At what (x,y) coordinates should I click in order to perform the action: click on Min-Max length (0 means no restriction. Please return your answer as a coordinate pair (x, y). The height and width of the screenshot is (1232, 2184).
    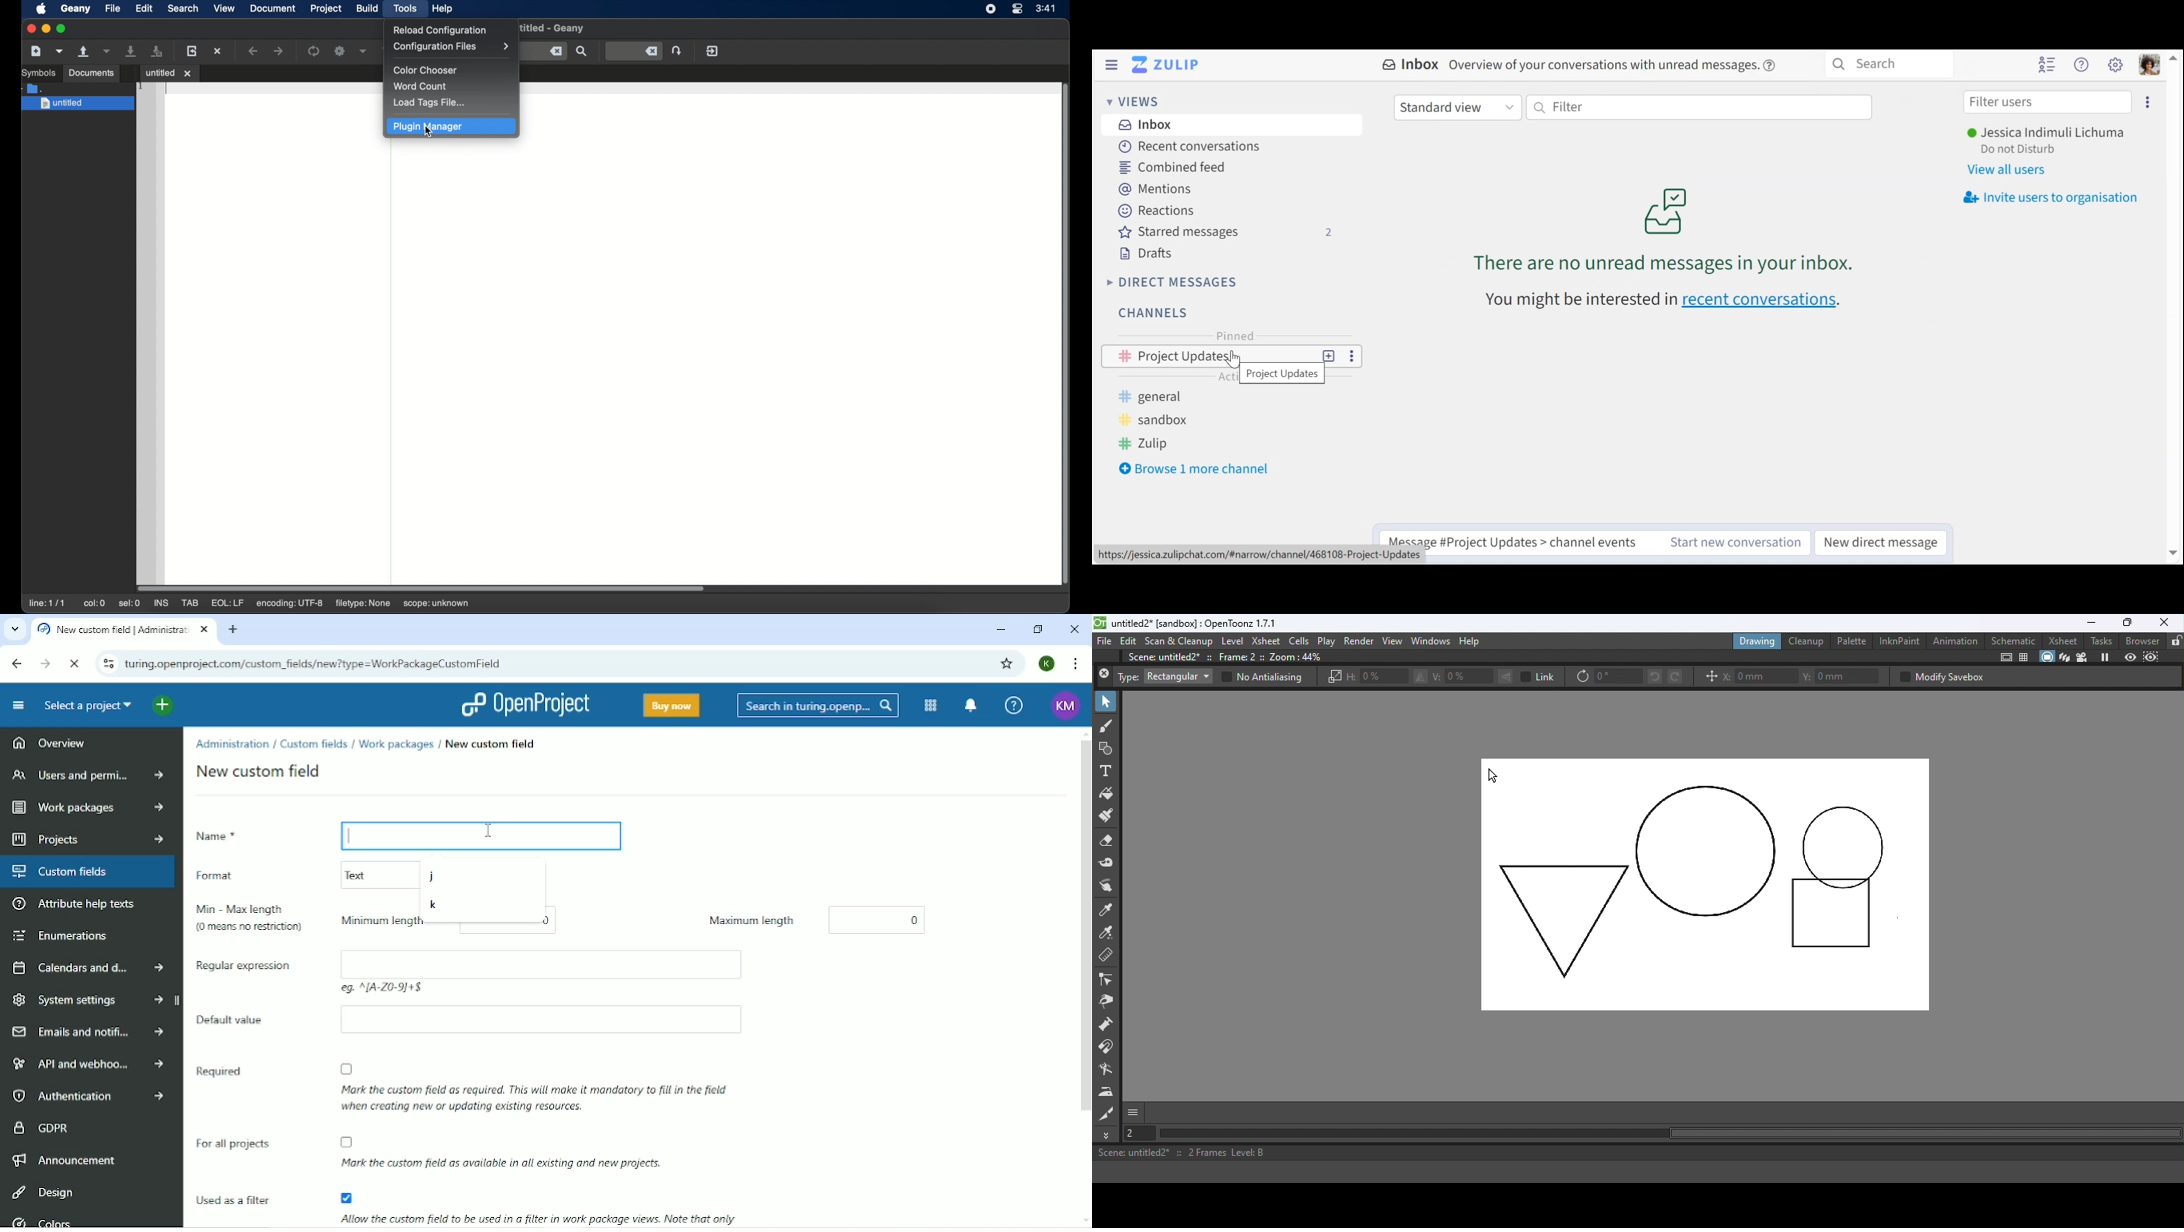
    Looking at the image, I should click on (248, 920).